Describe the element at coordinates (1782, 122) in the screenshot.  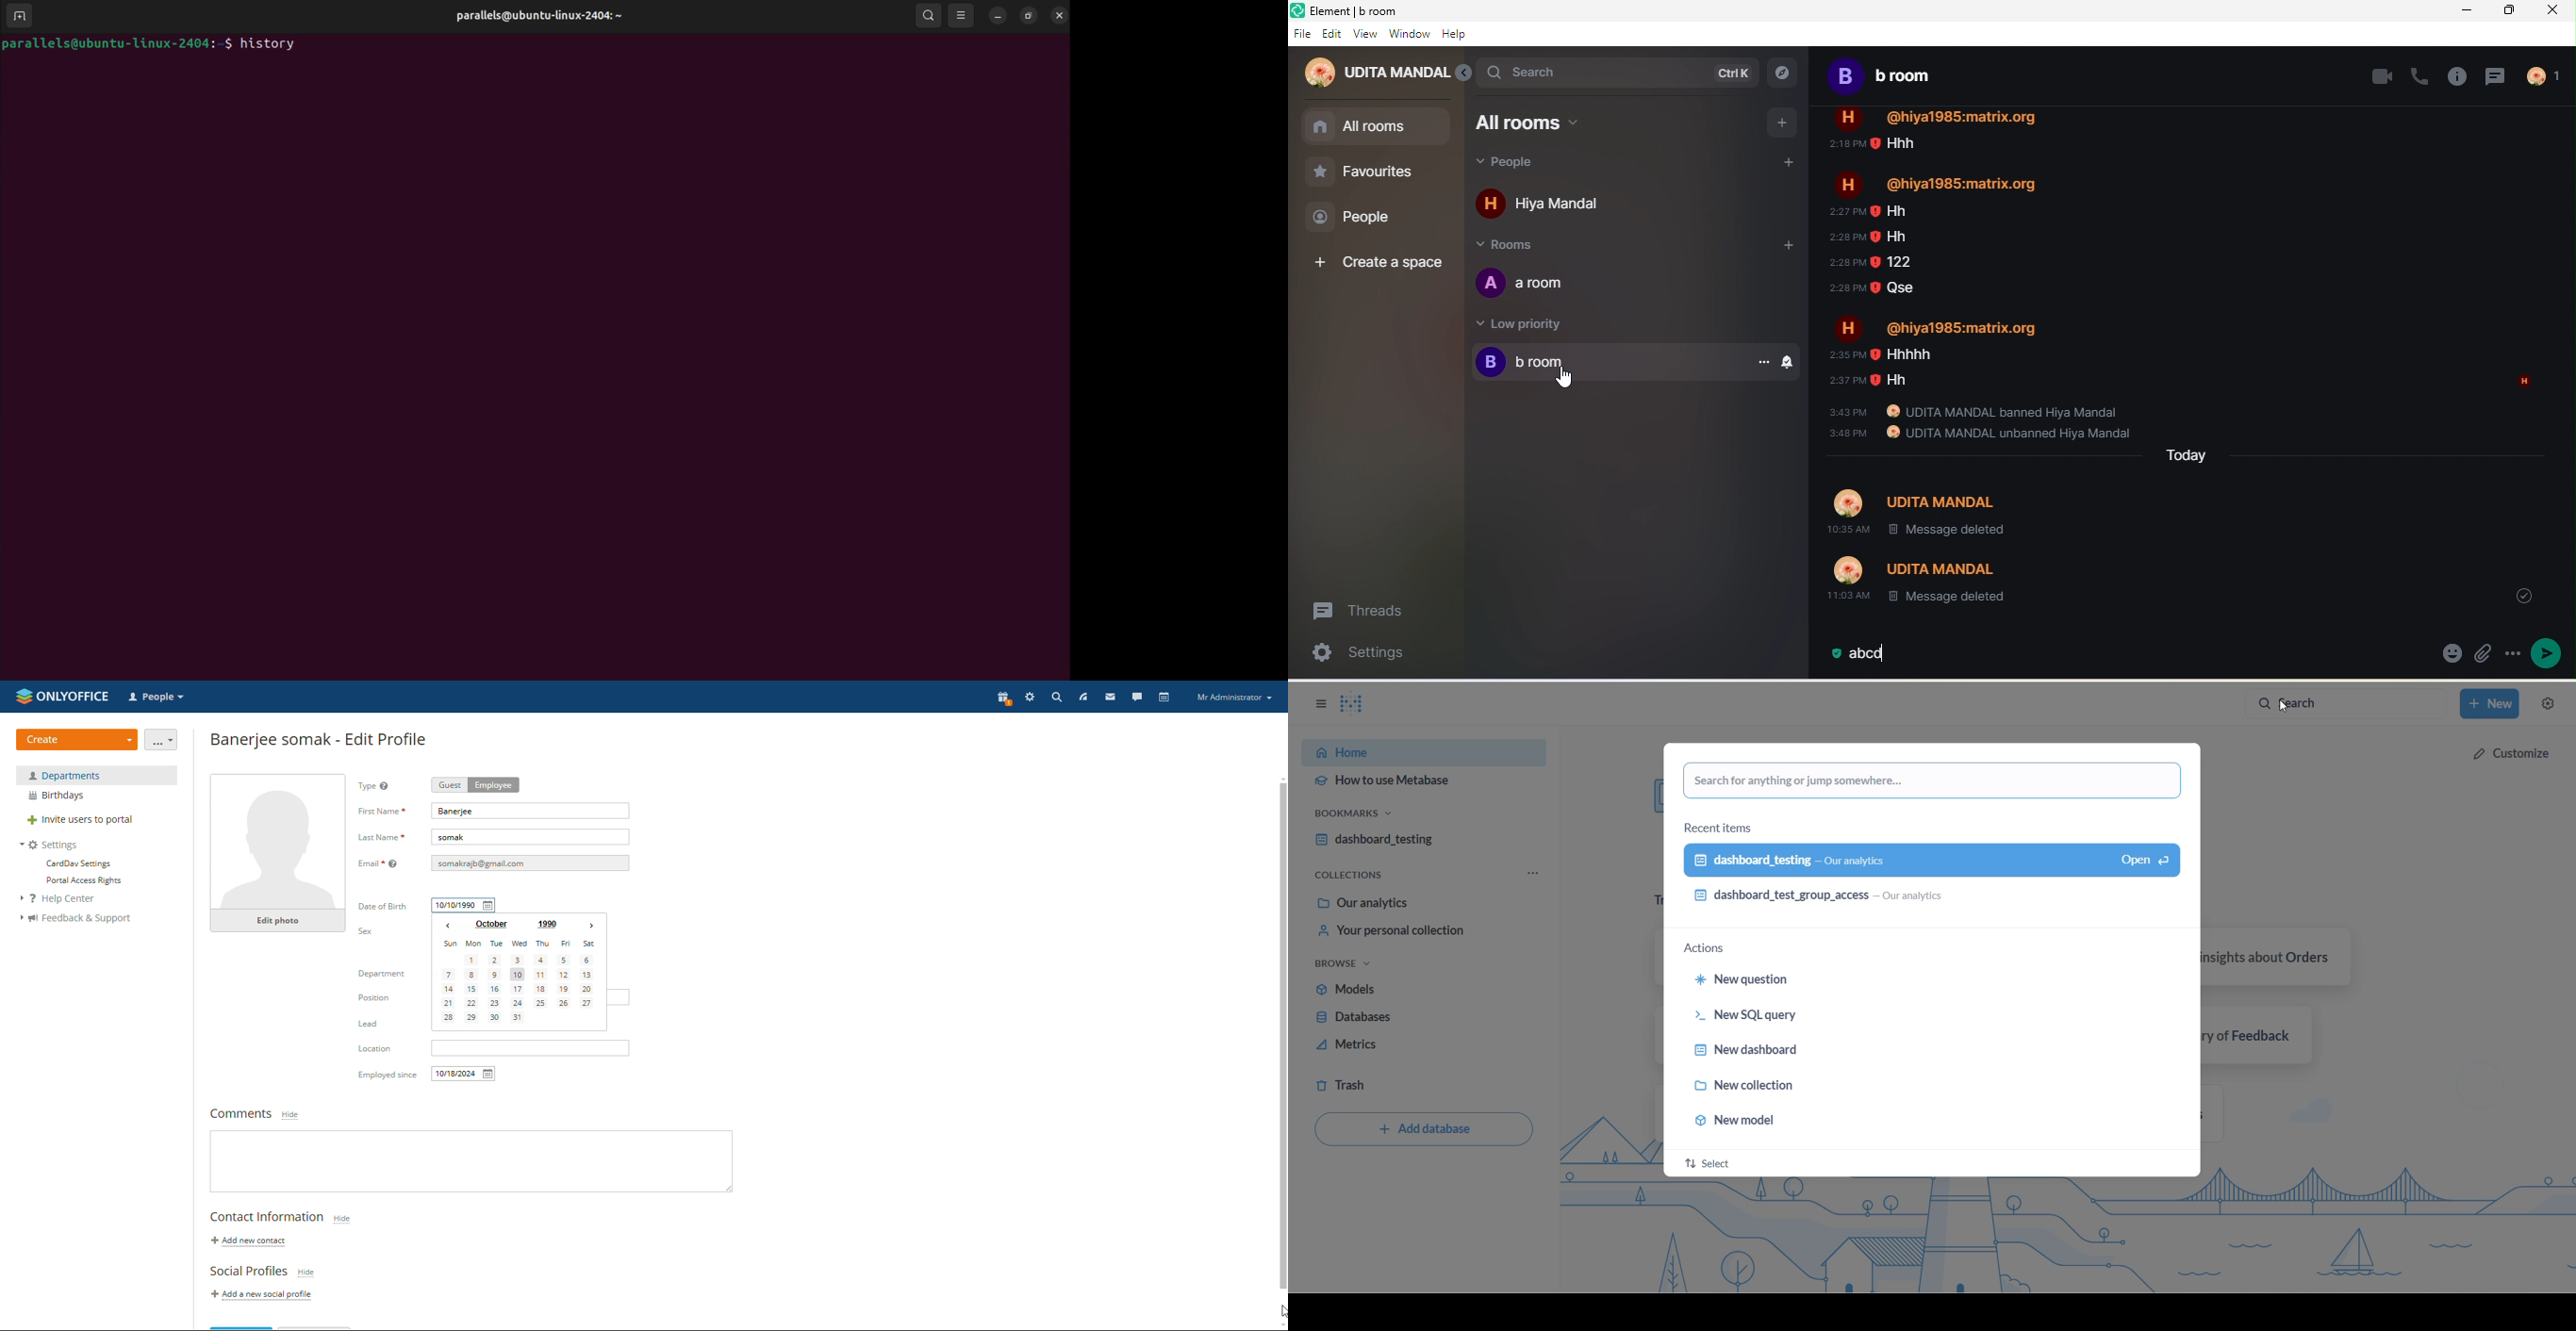
I see `add` at that location.